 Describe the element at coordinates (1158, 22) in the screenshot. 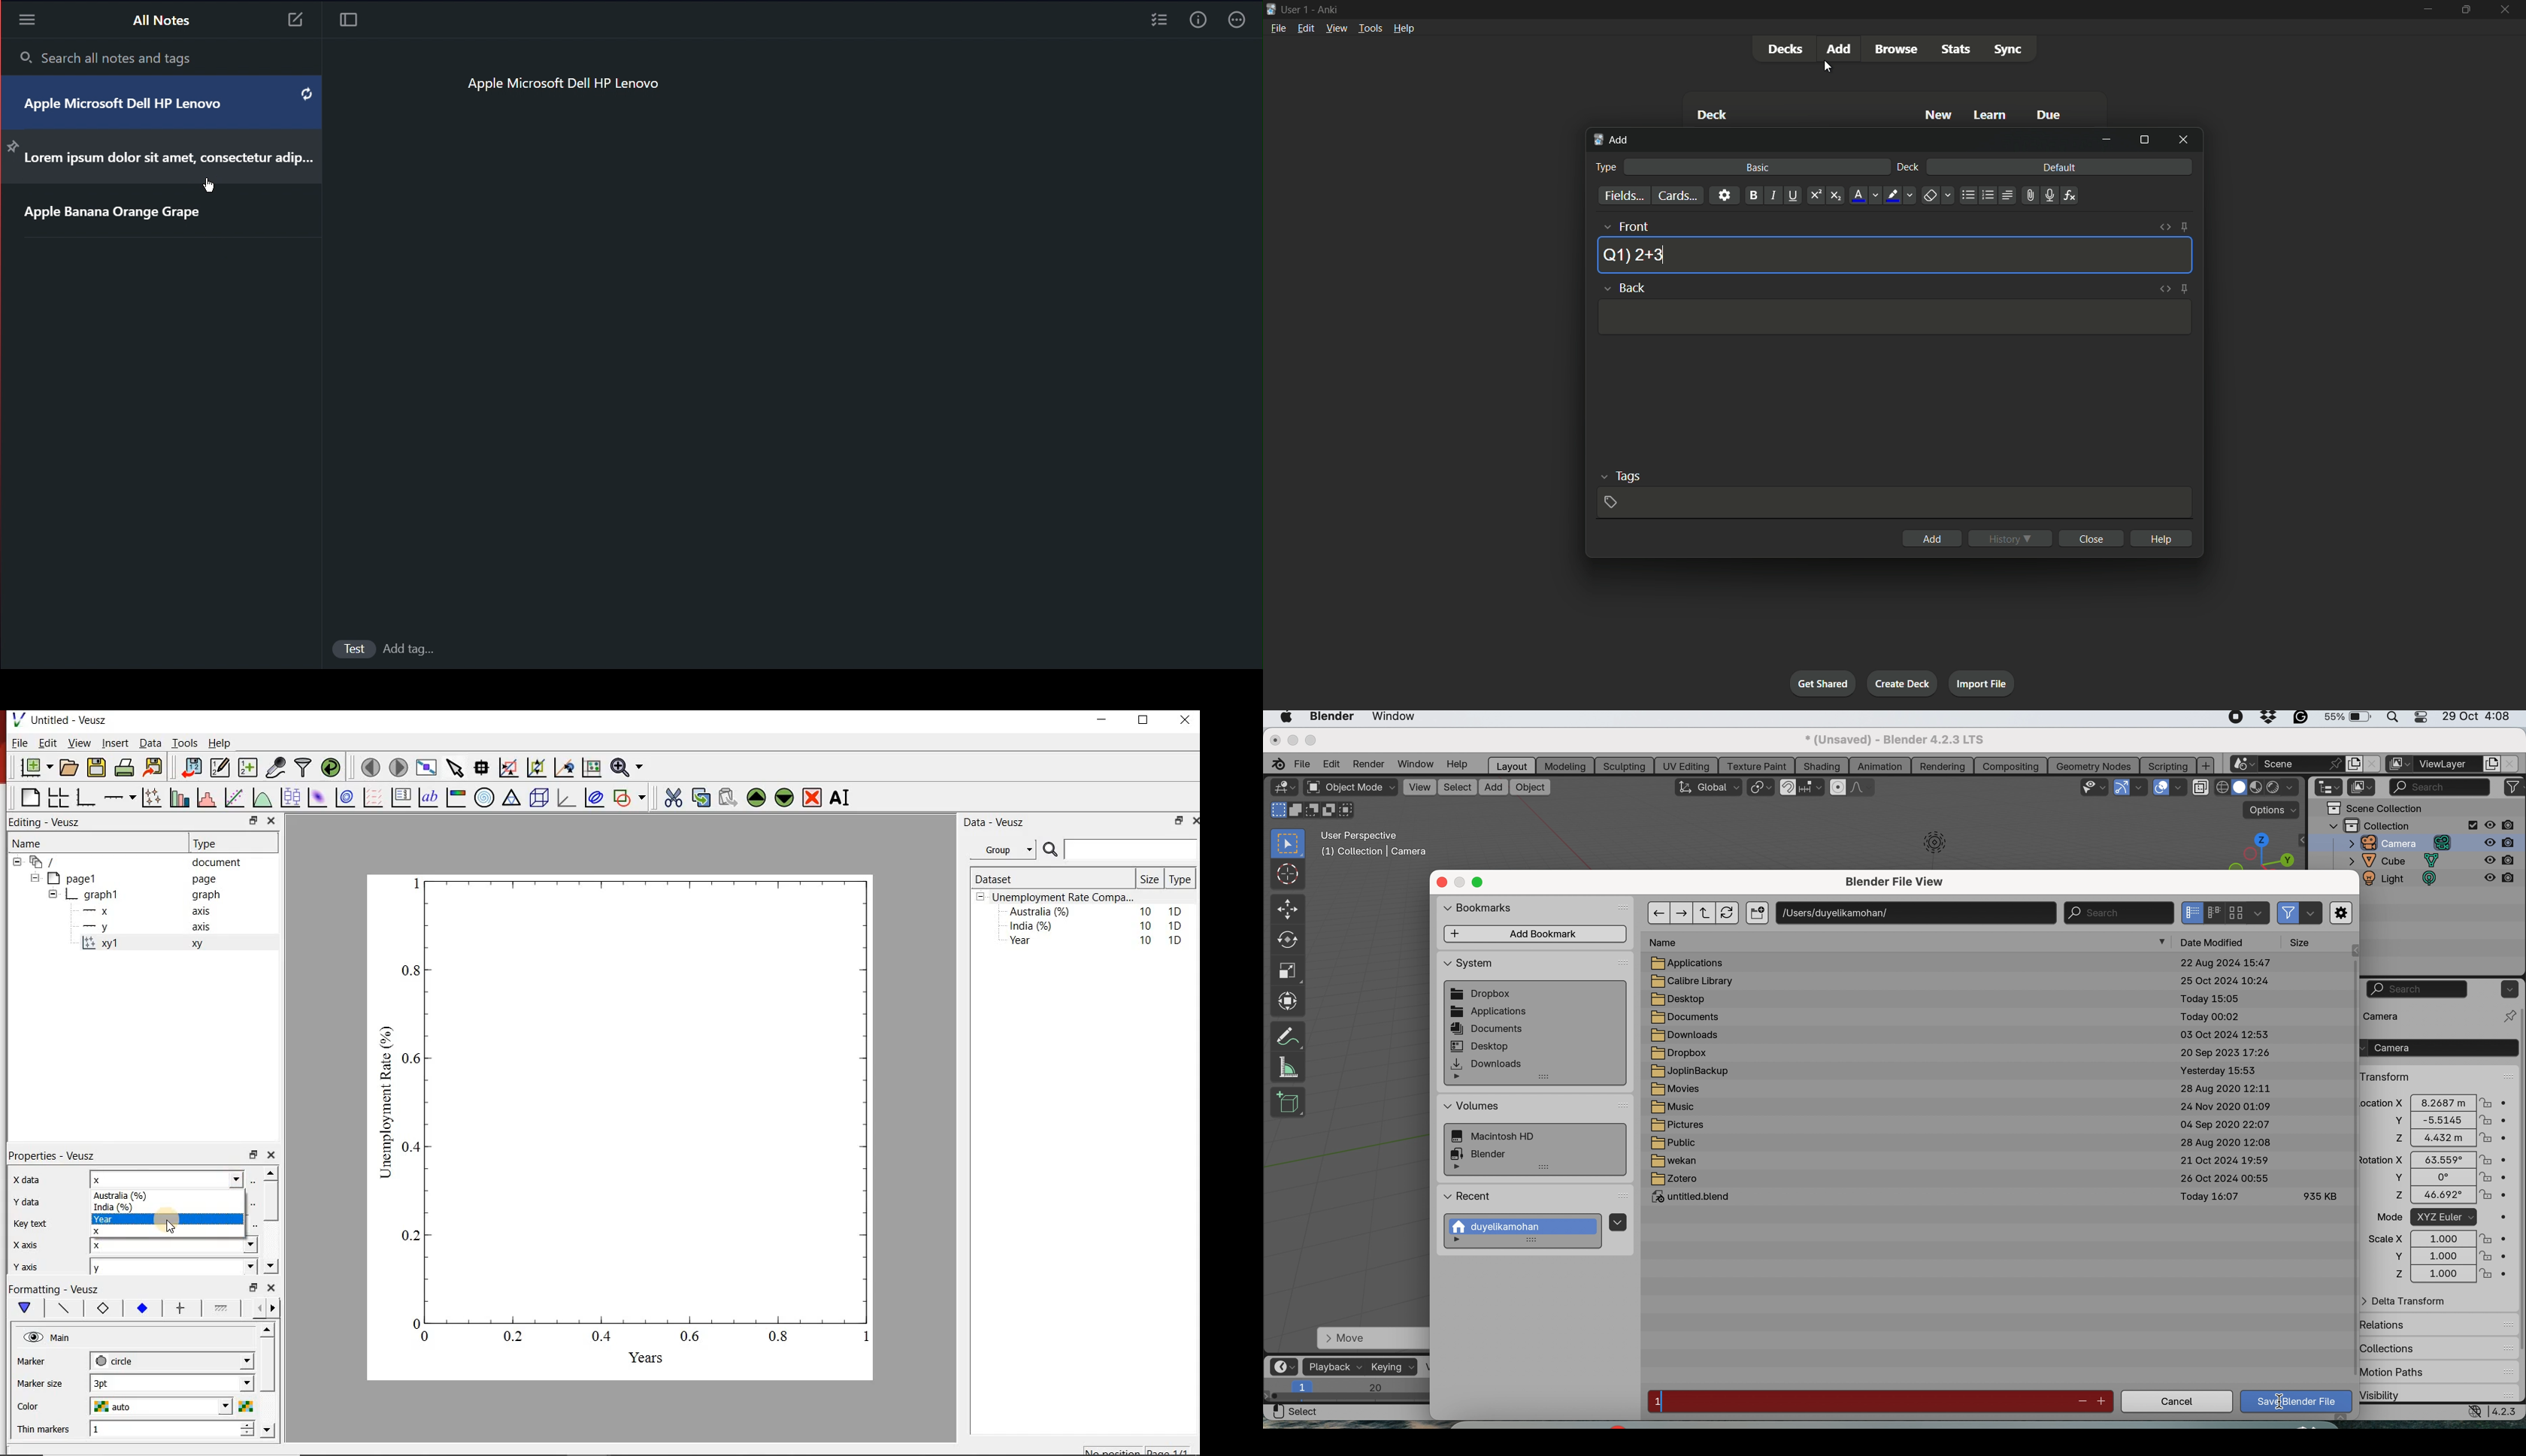

I see `Checklist` at that location.